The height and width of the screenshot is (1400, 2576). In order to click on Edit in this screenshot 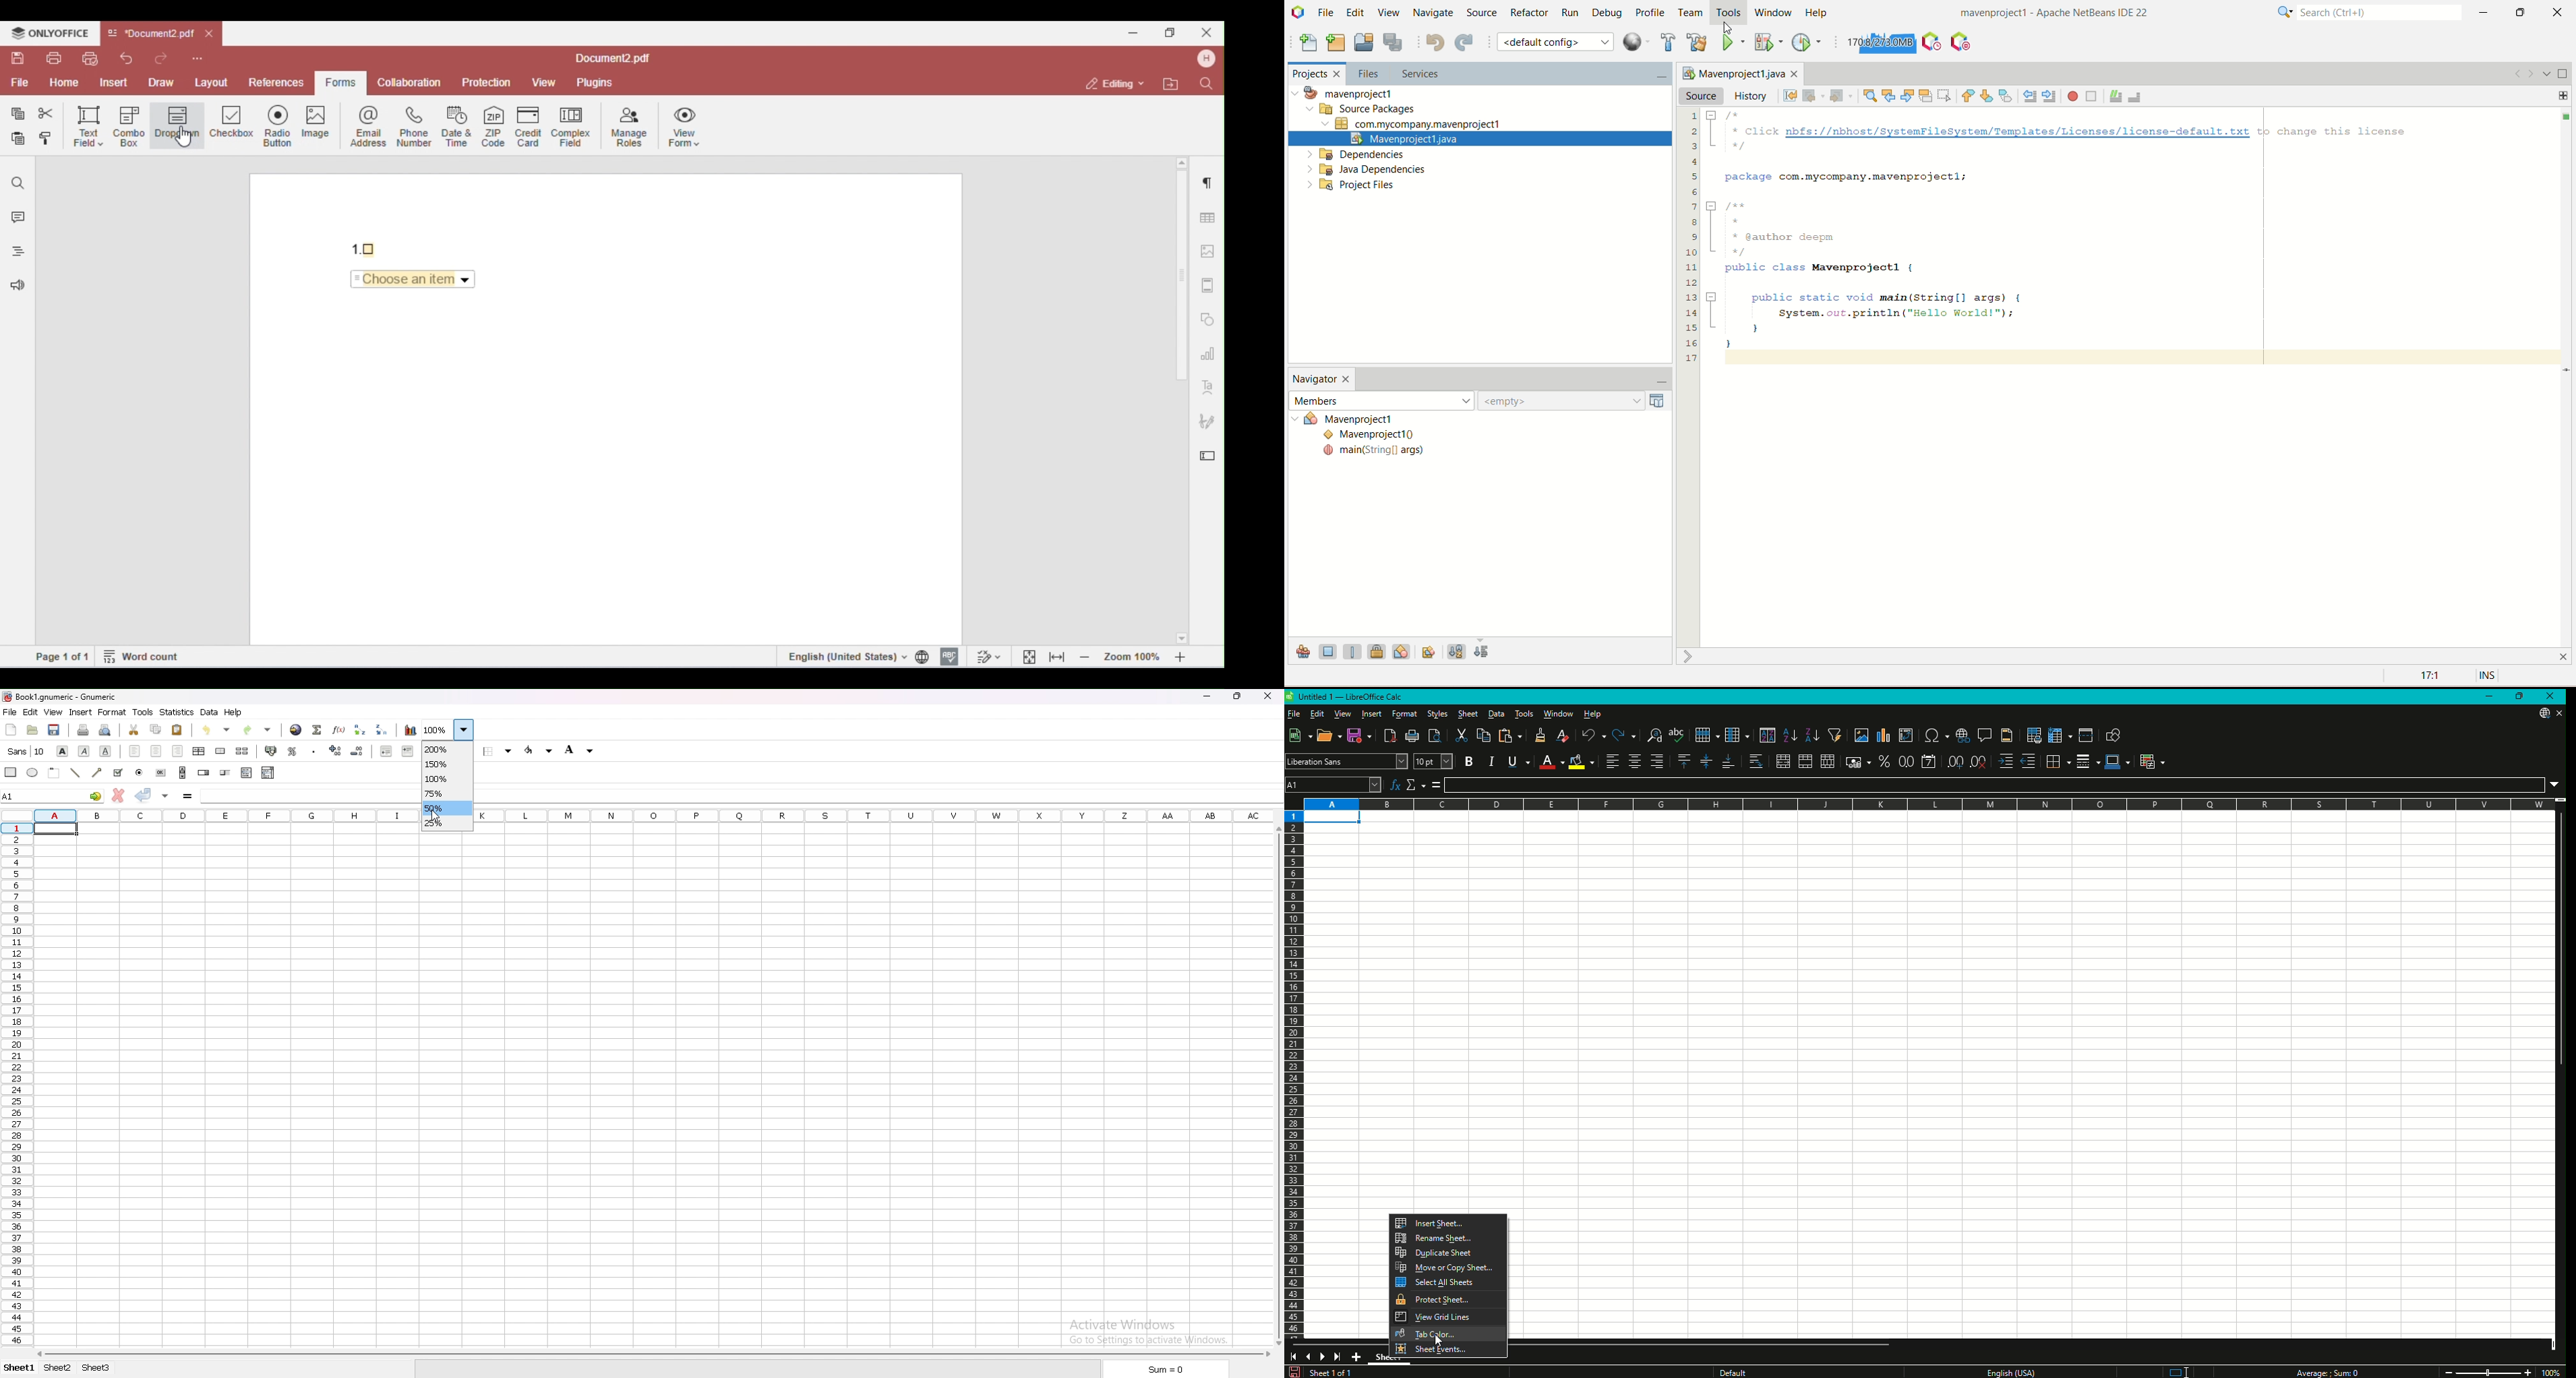, I will do `click(1316, 713)`.